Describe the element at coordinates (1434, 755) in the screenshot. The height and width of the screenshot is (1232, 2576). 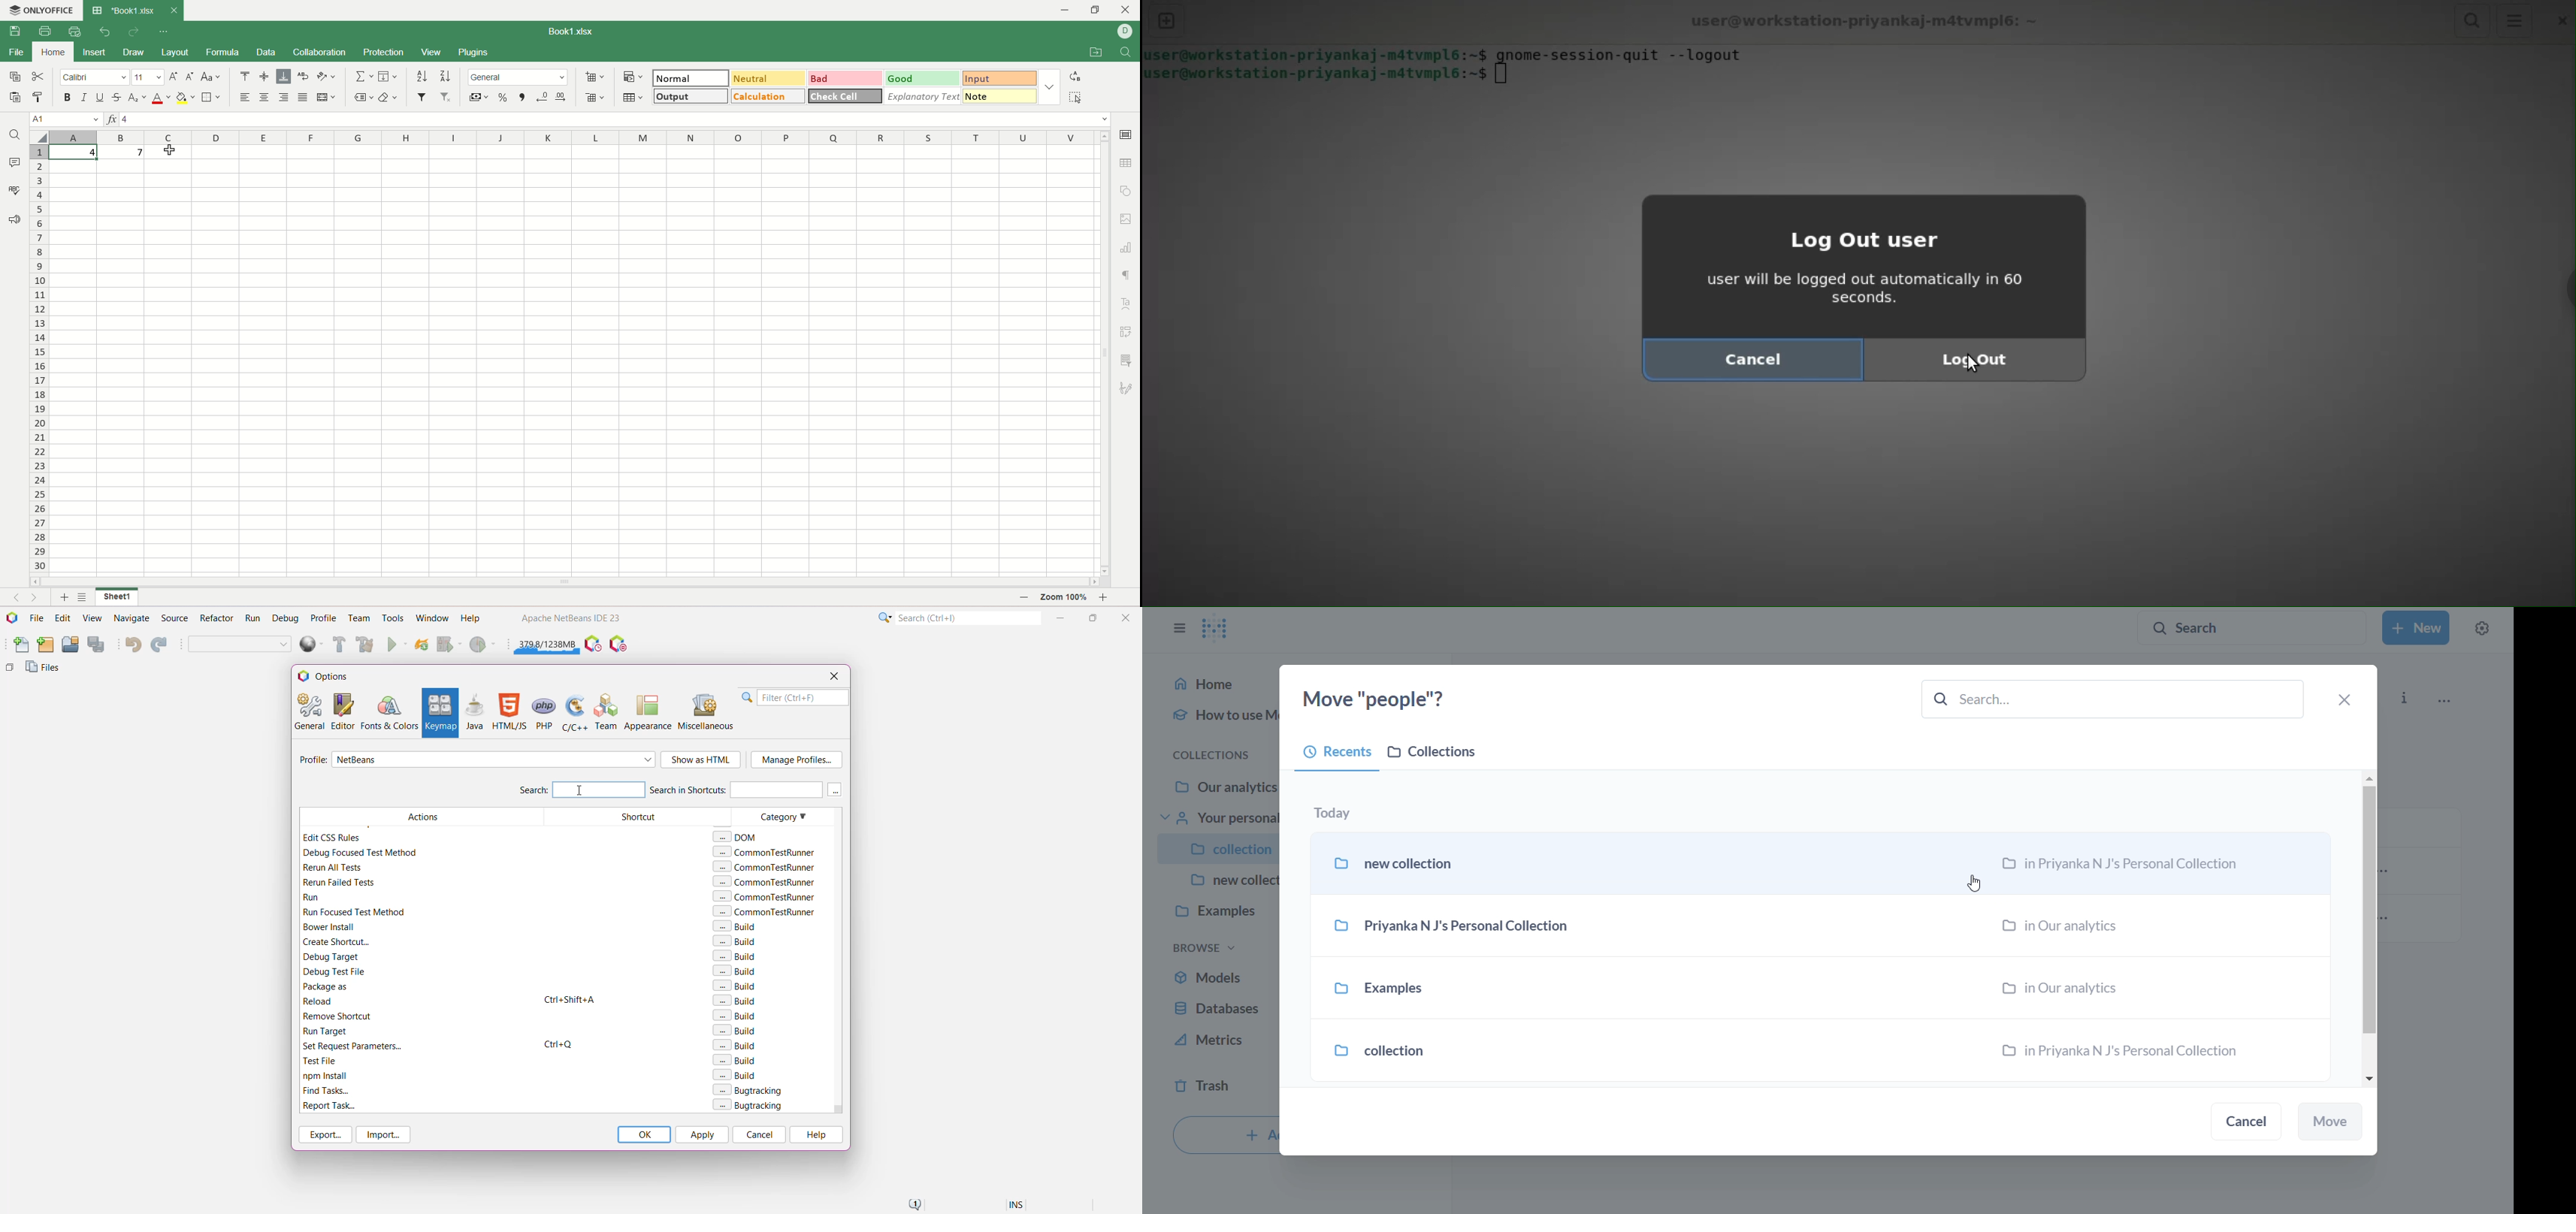
I see `collections` at that location.